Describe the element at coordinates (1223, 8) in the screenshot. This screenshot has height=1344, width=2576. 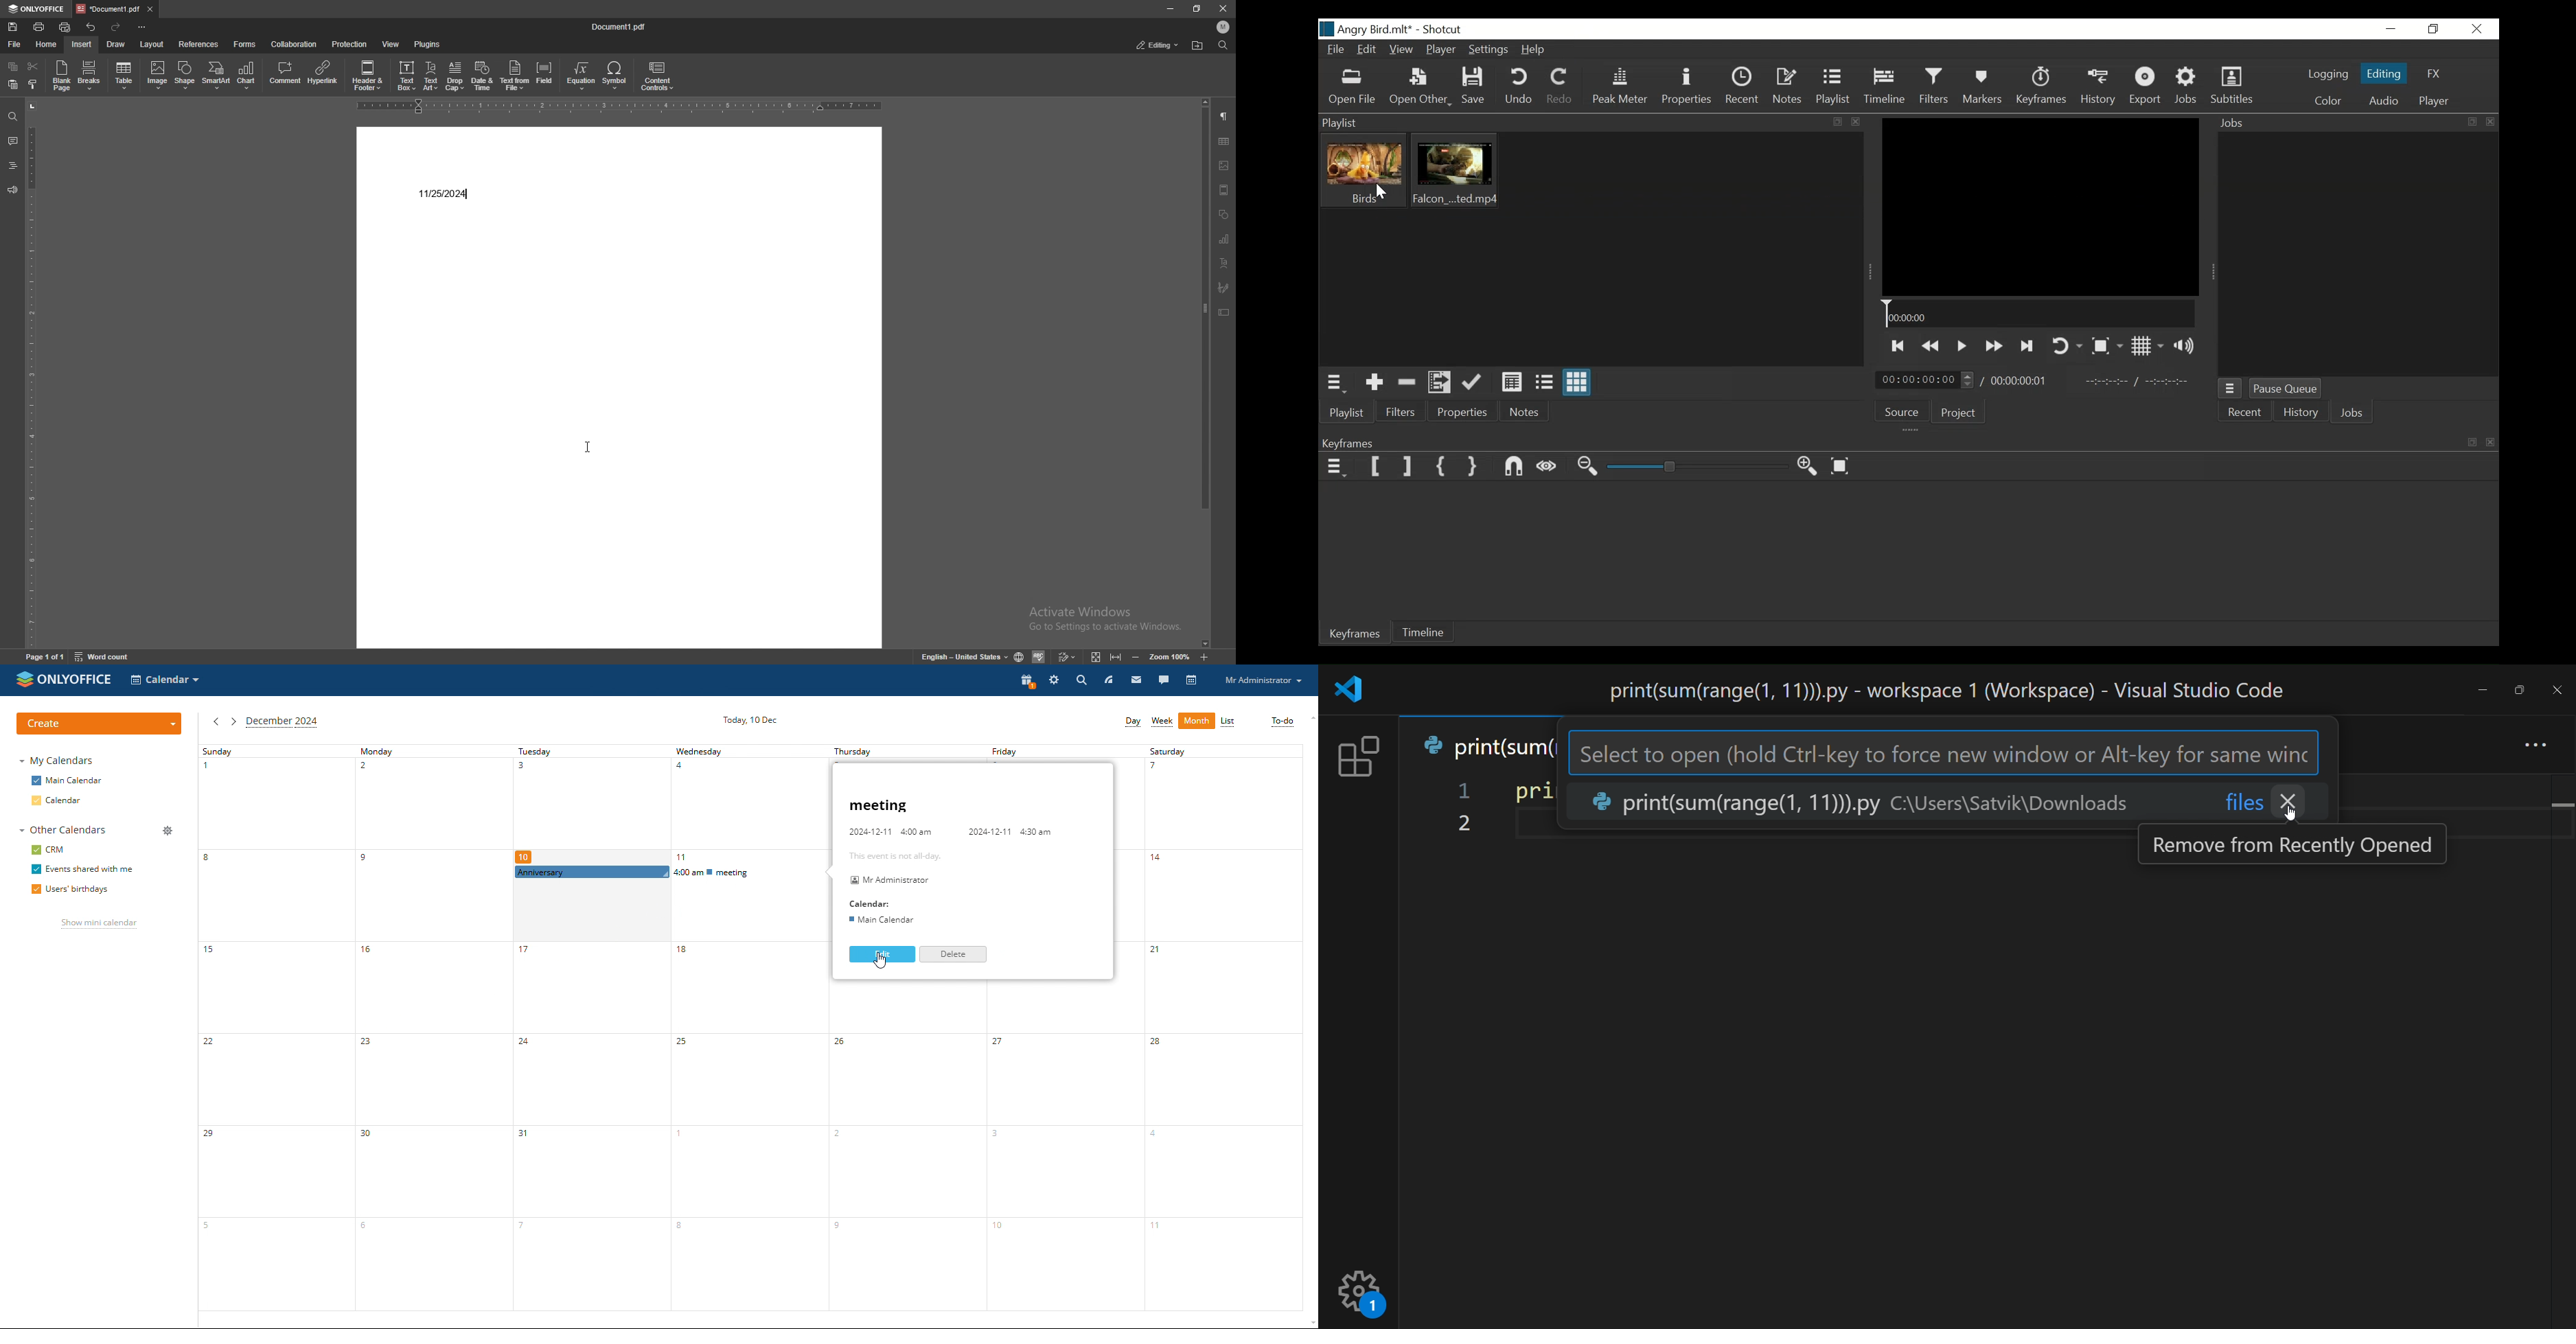
I see `close` at that location.